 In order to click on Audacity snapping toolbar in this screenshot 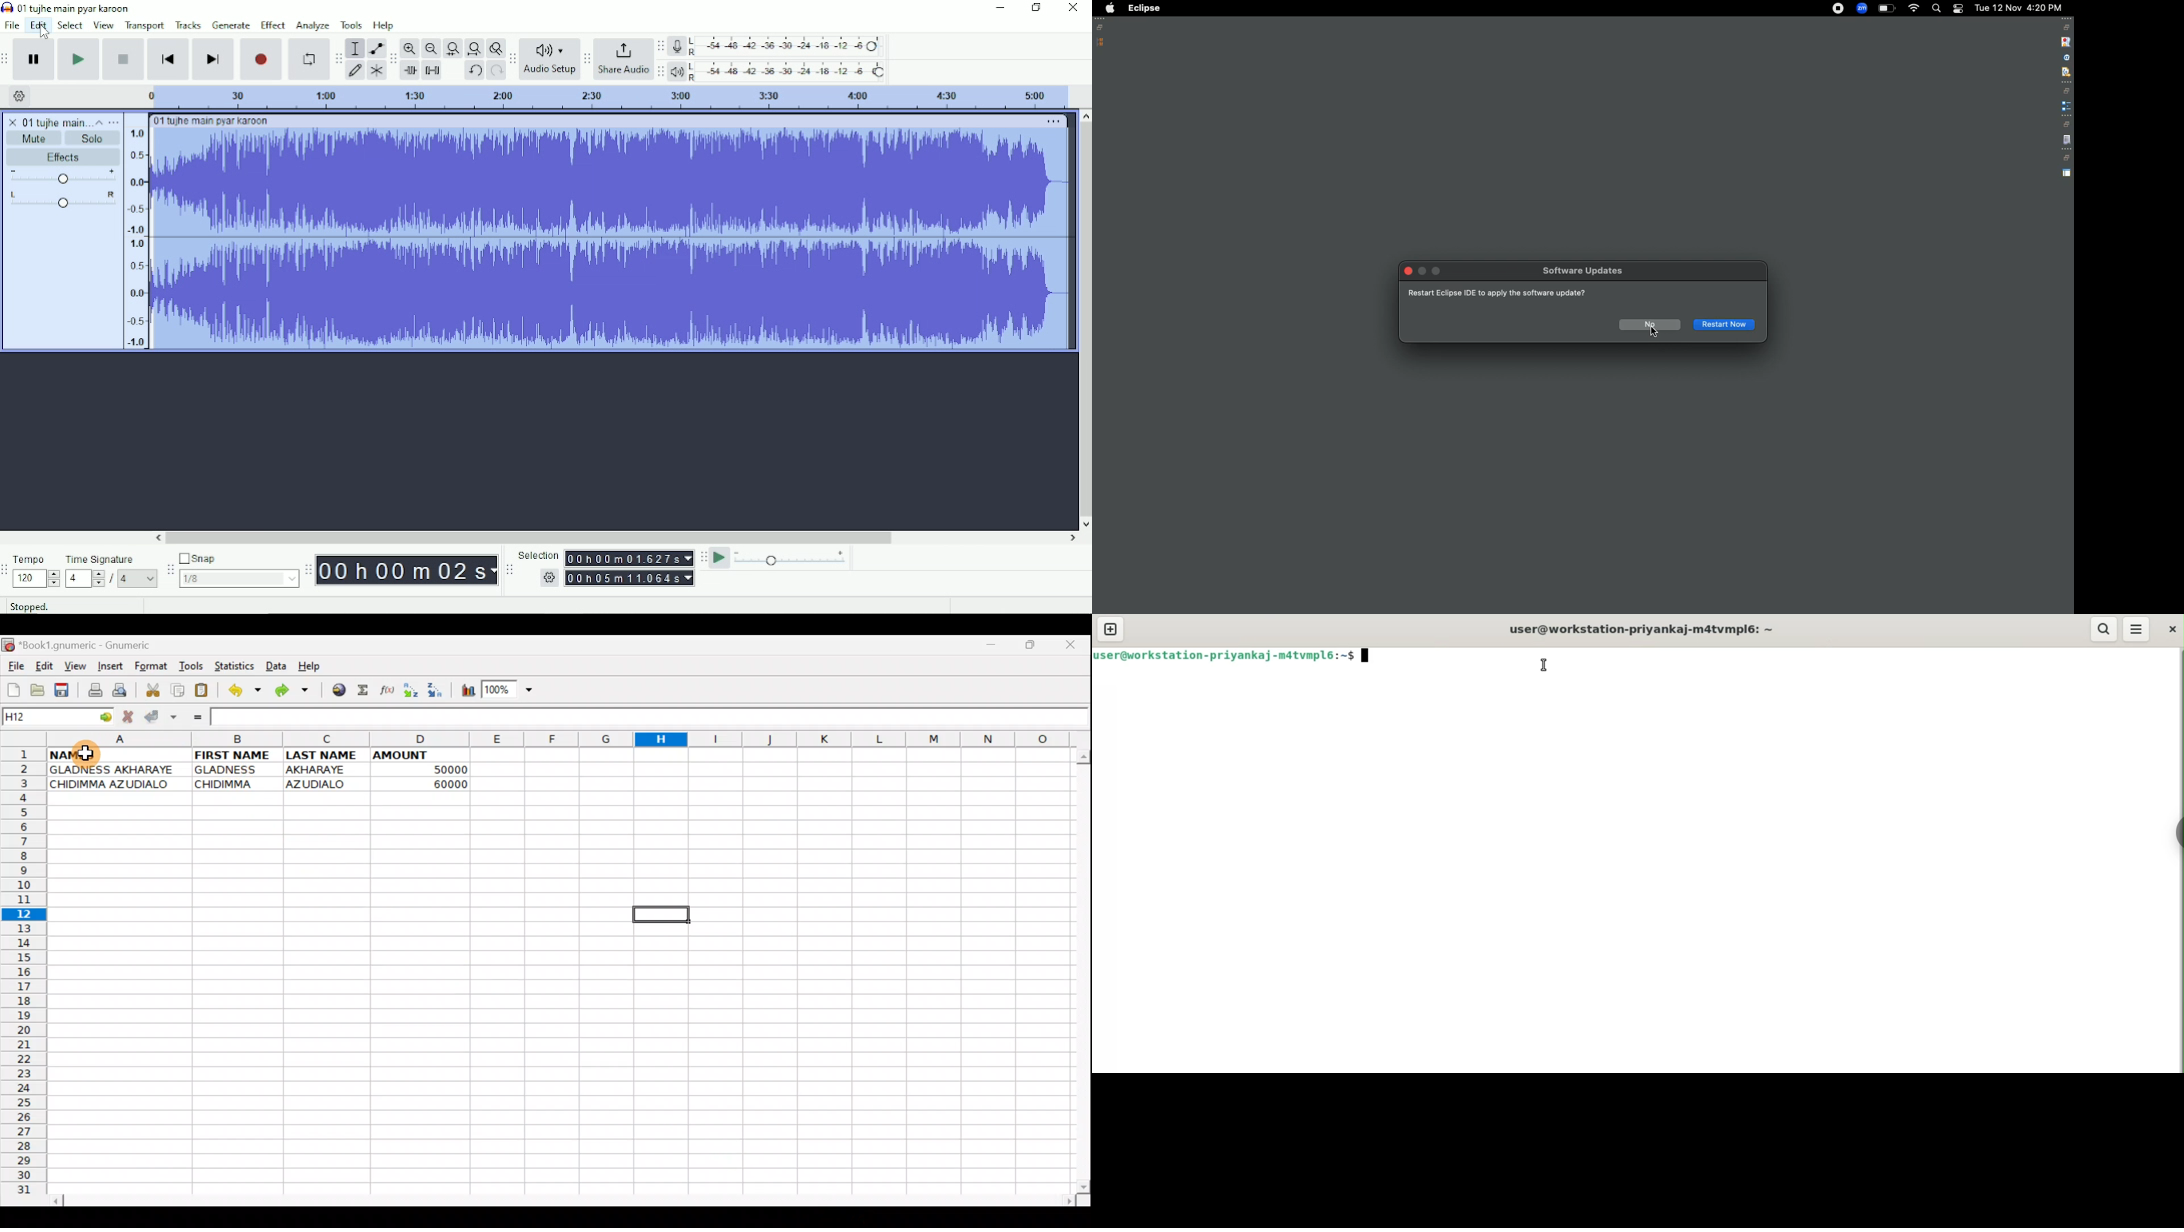, I will do `click(169, 568)`.